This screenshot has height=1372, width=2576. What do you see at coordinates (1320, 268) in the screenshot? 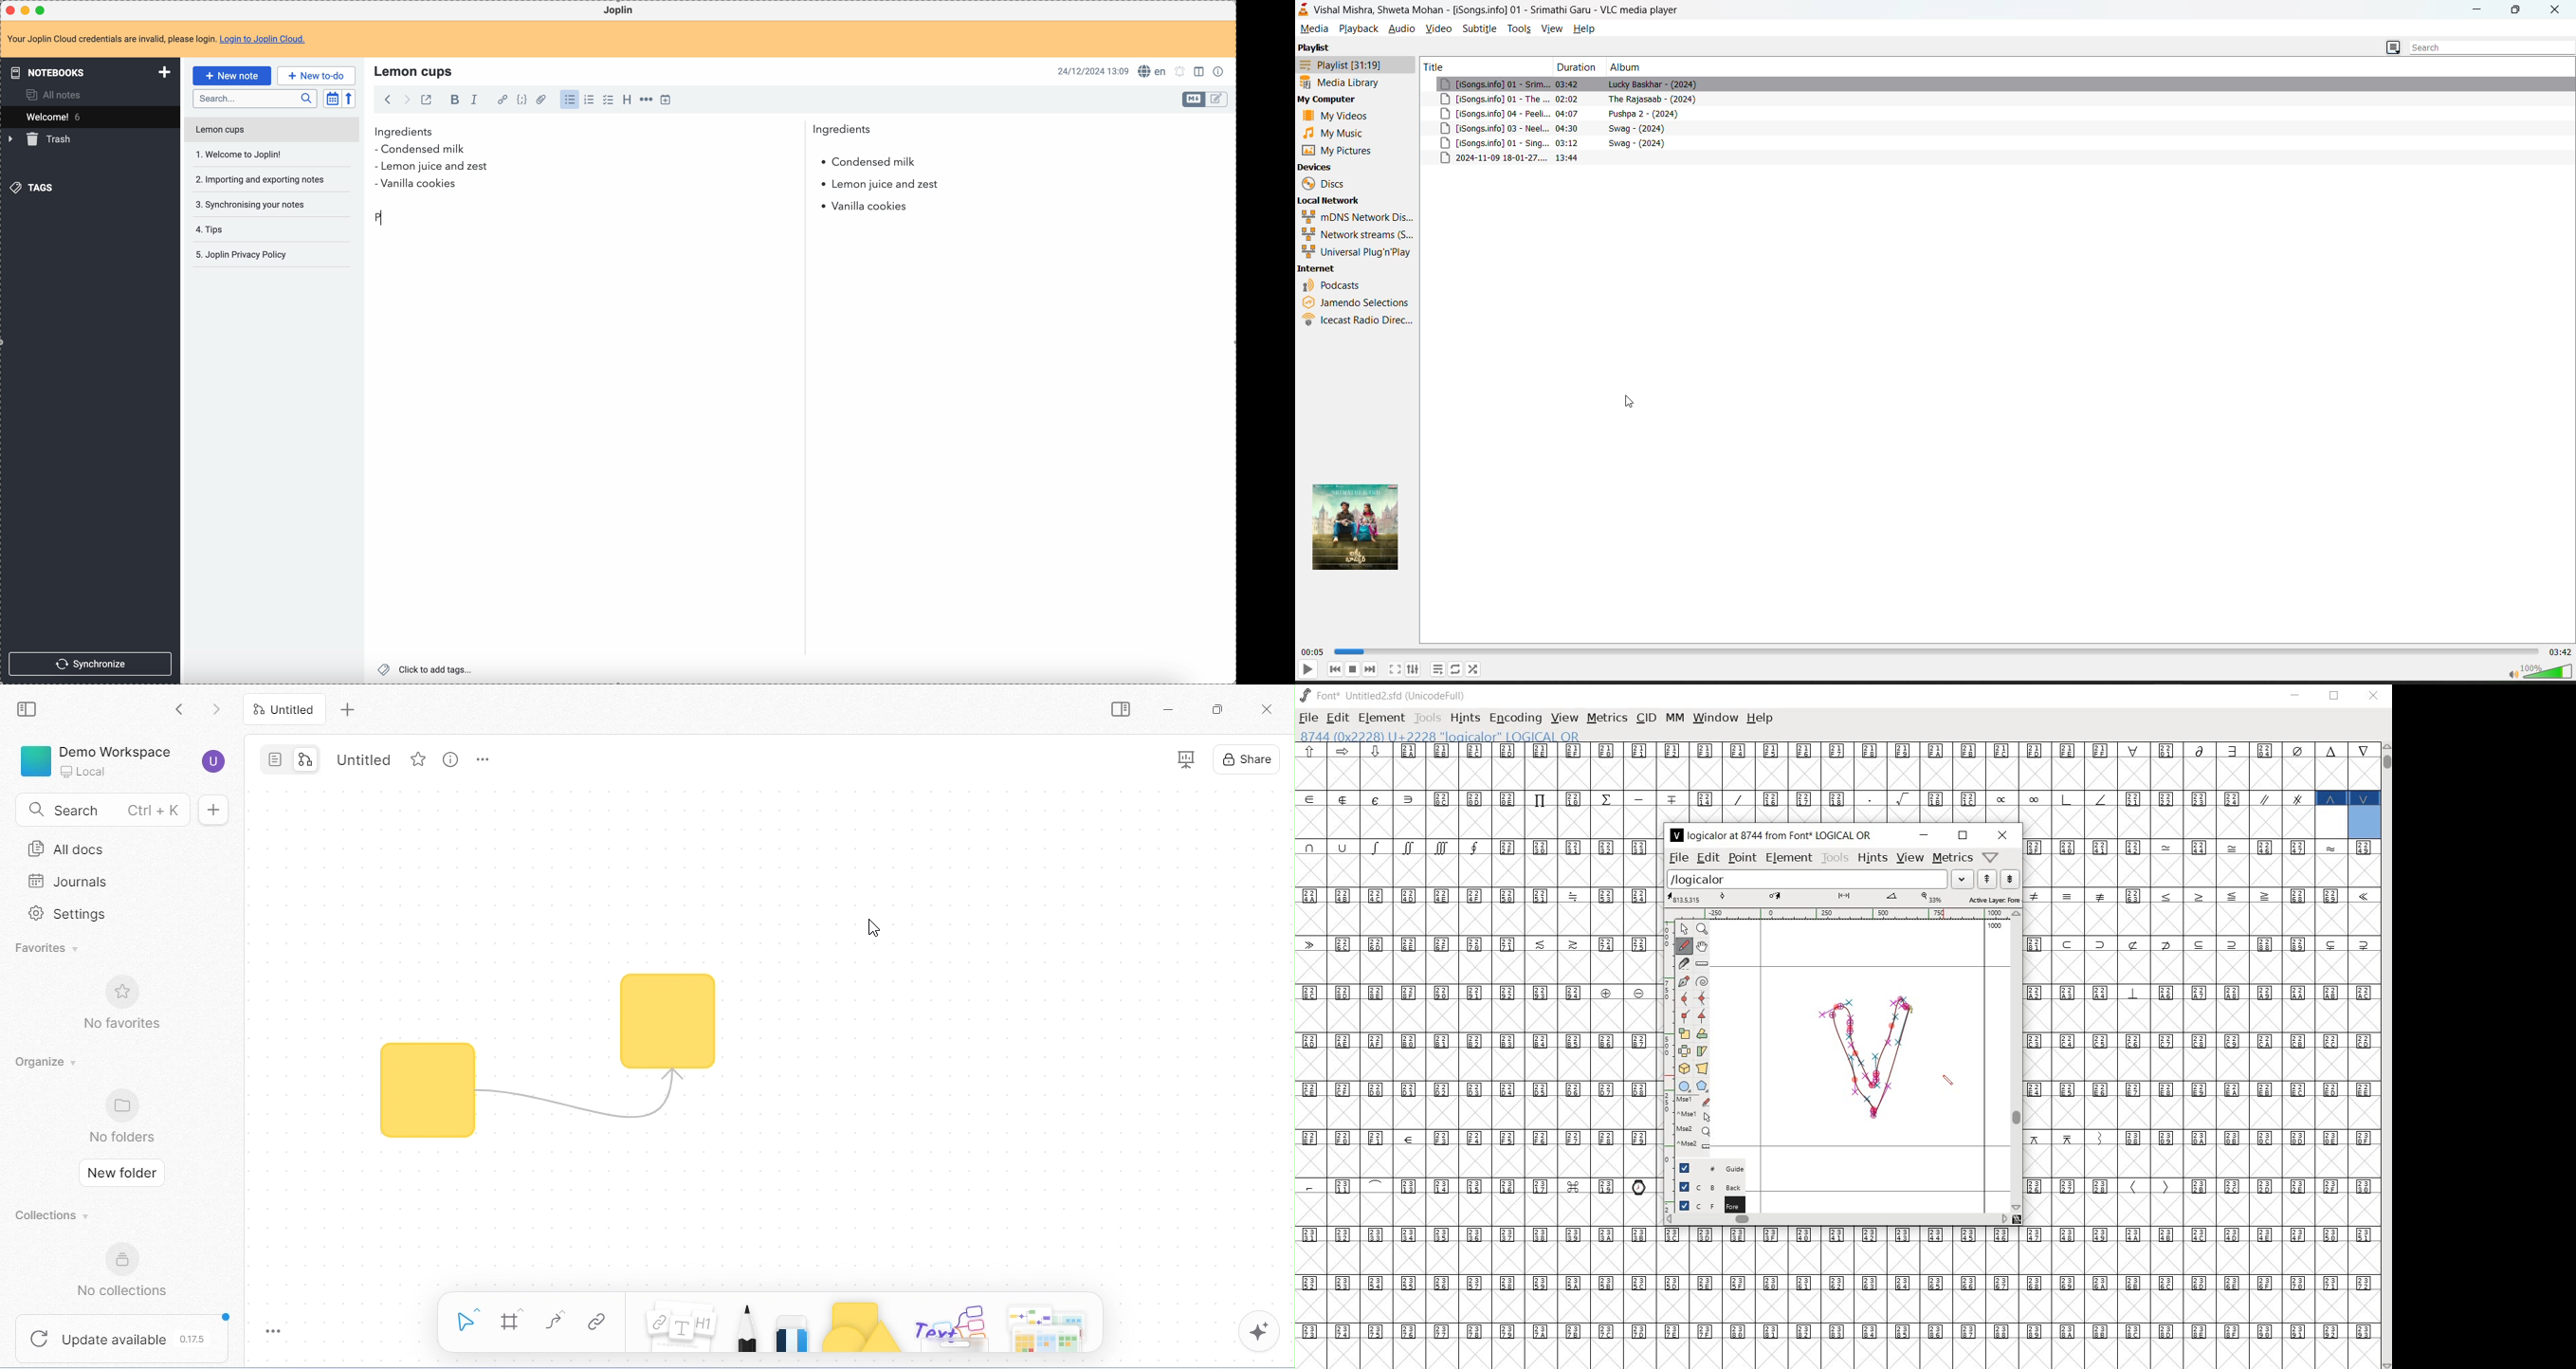
I see `internet` at bounding box center [1320, 268].